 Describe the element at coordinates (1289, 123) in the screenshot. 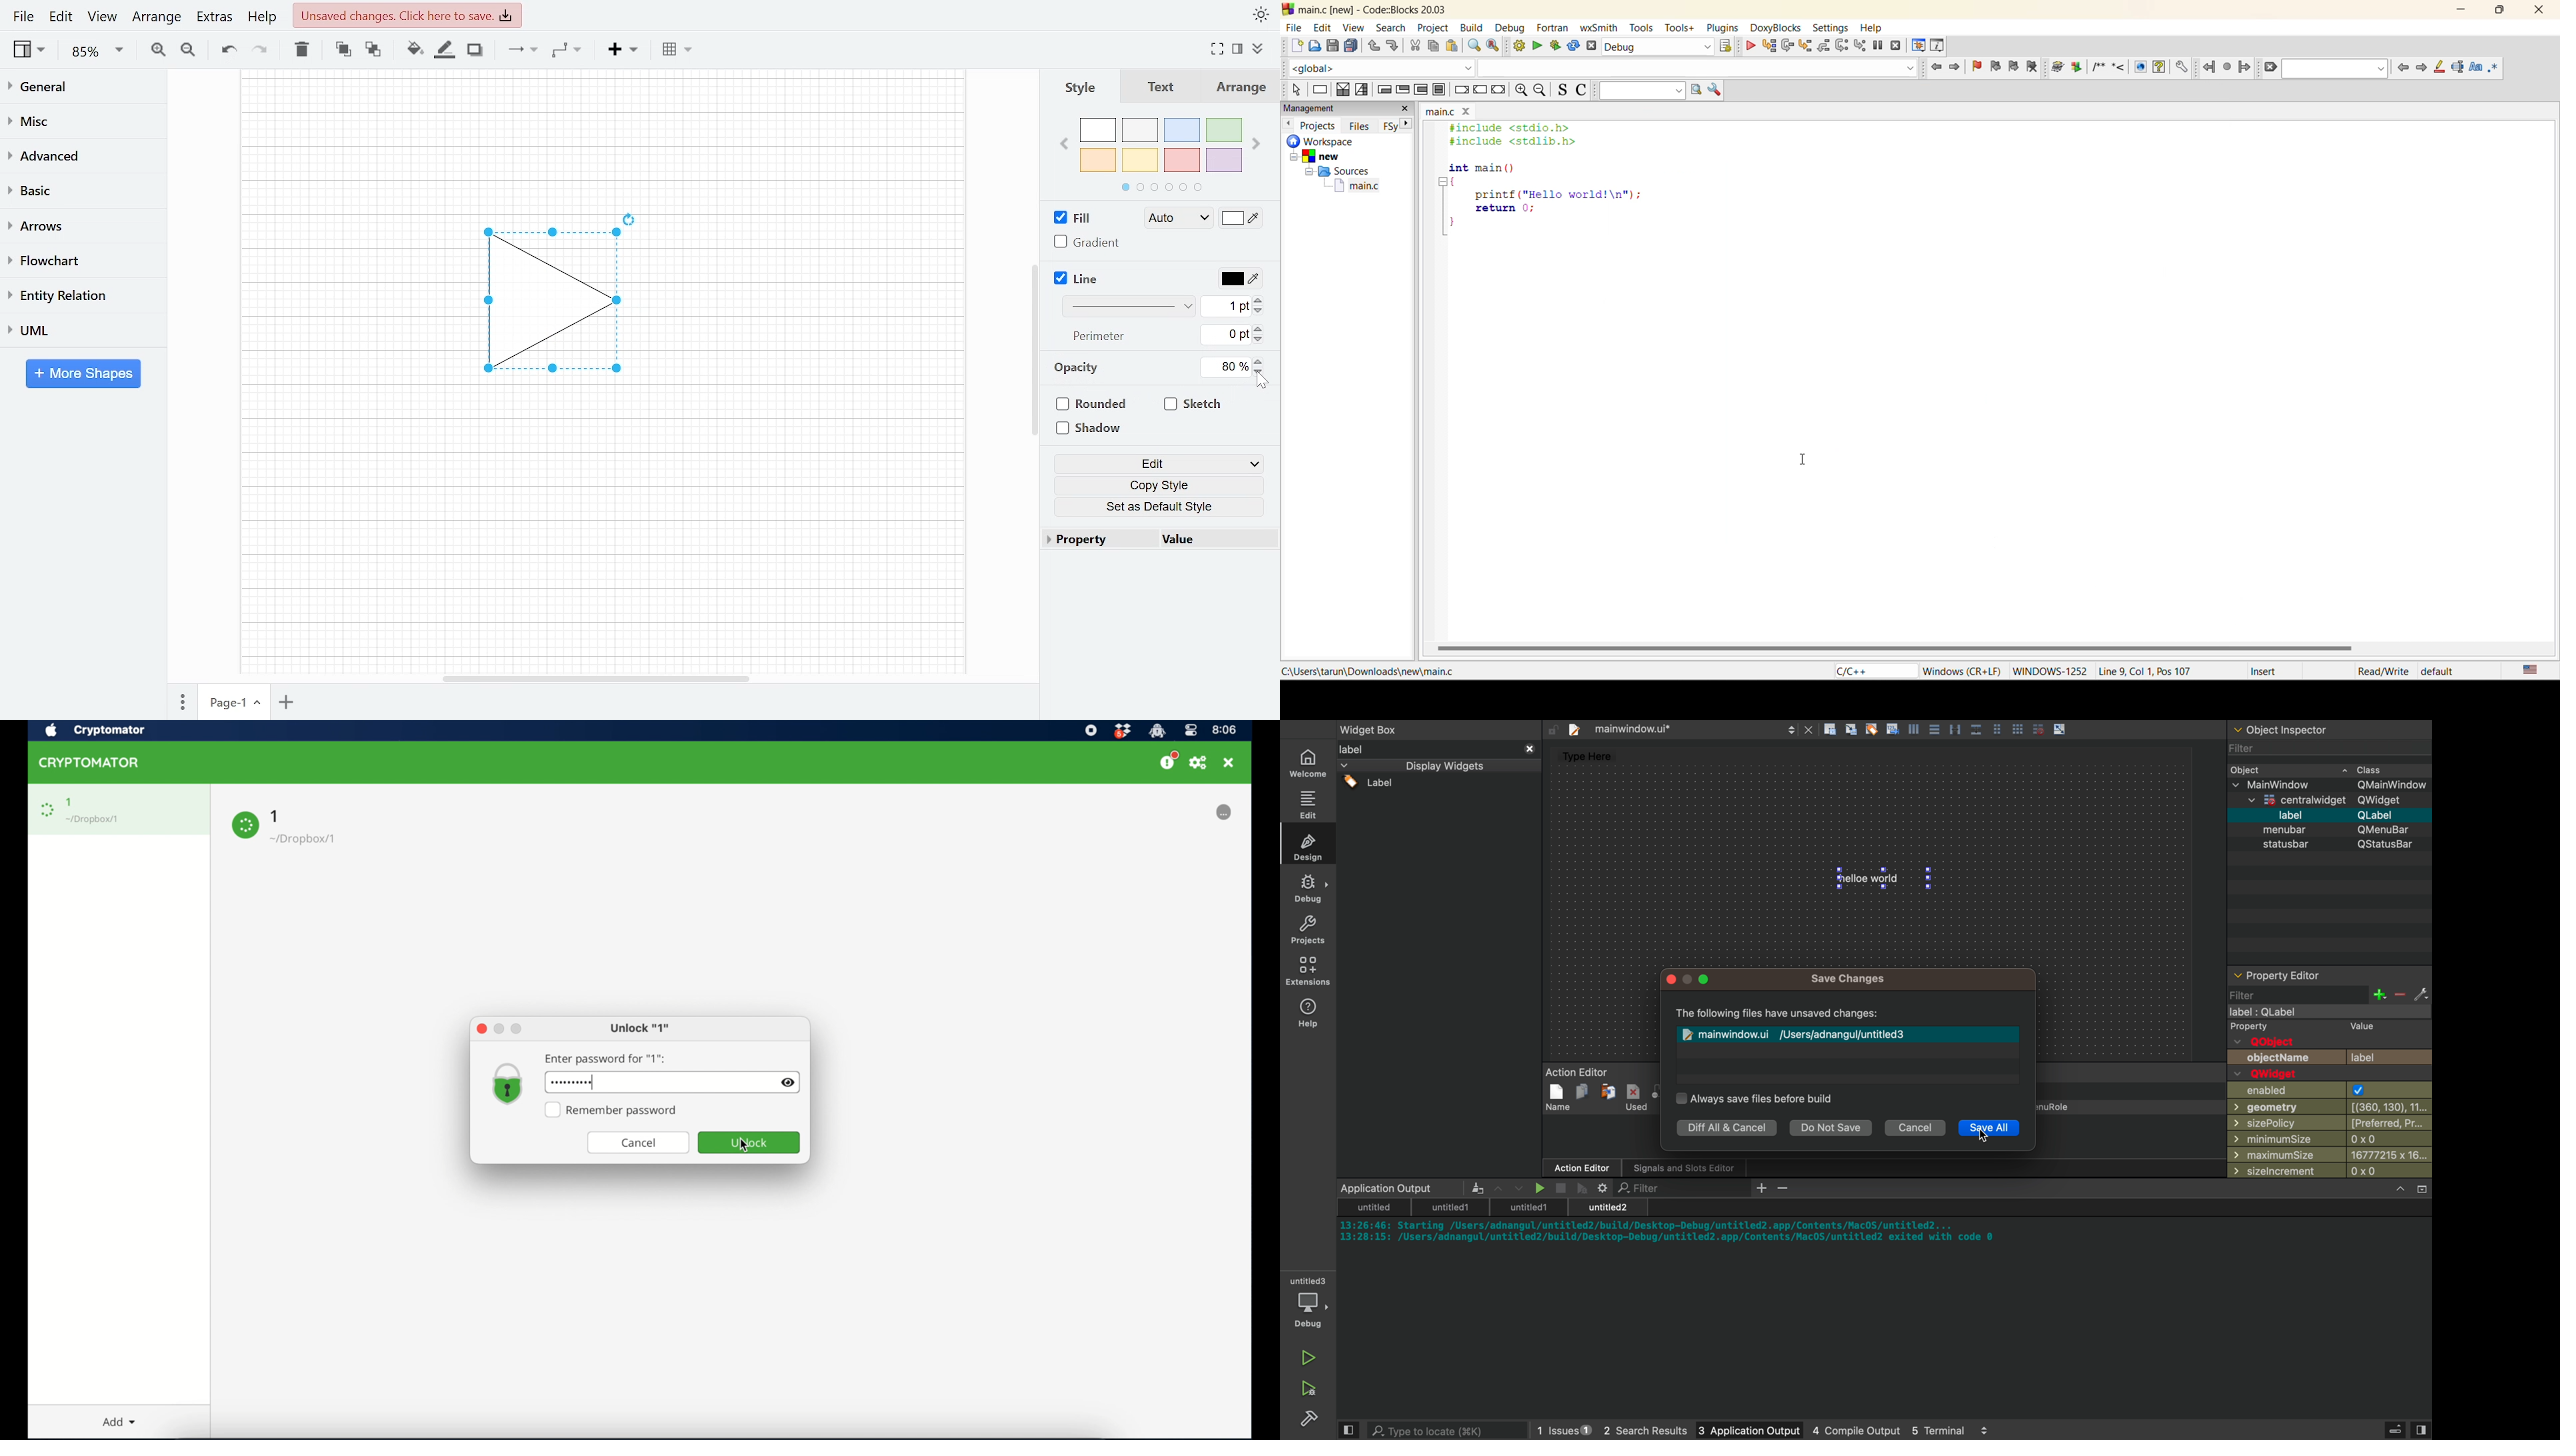

I see `previous` at that location.